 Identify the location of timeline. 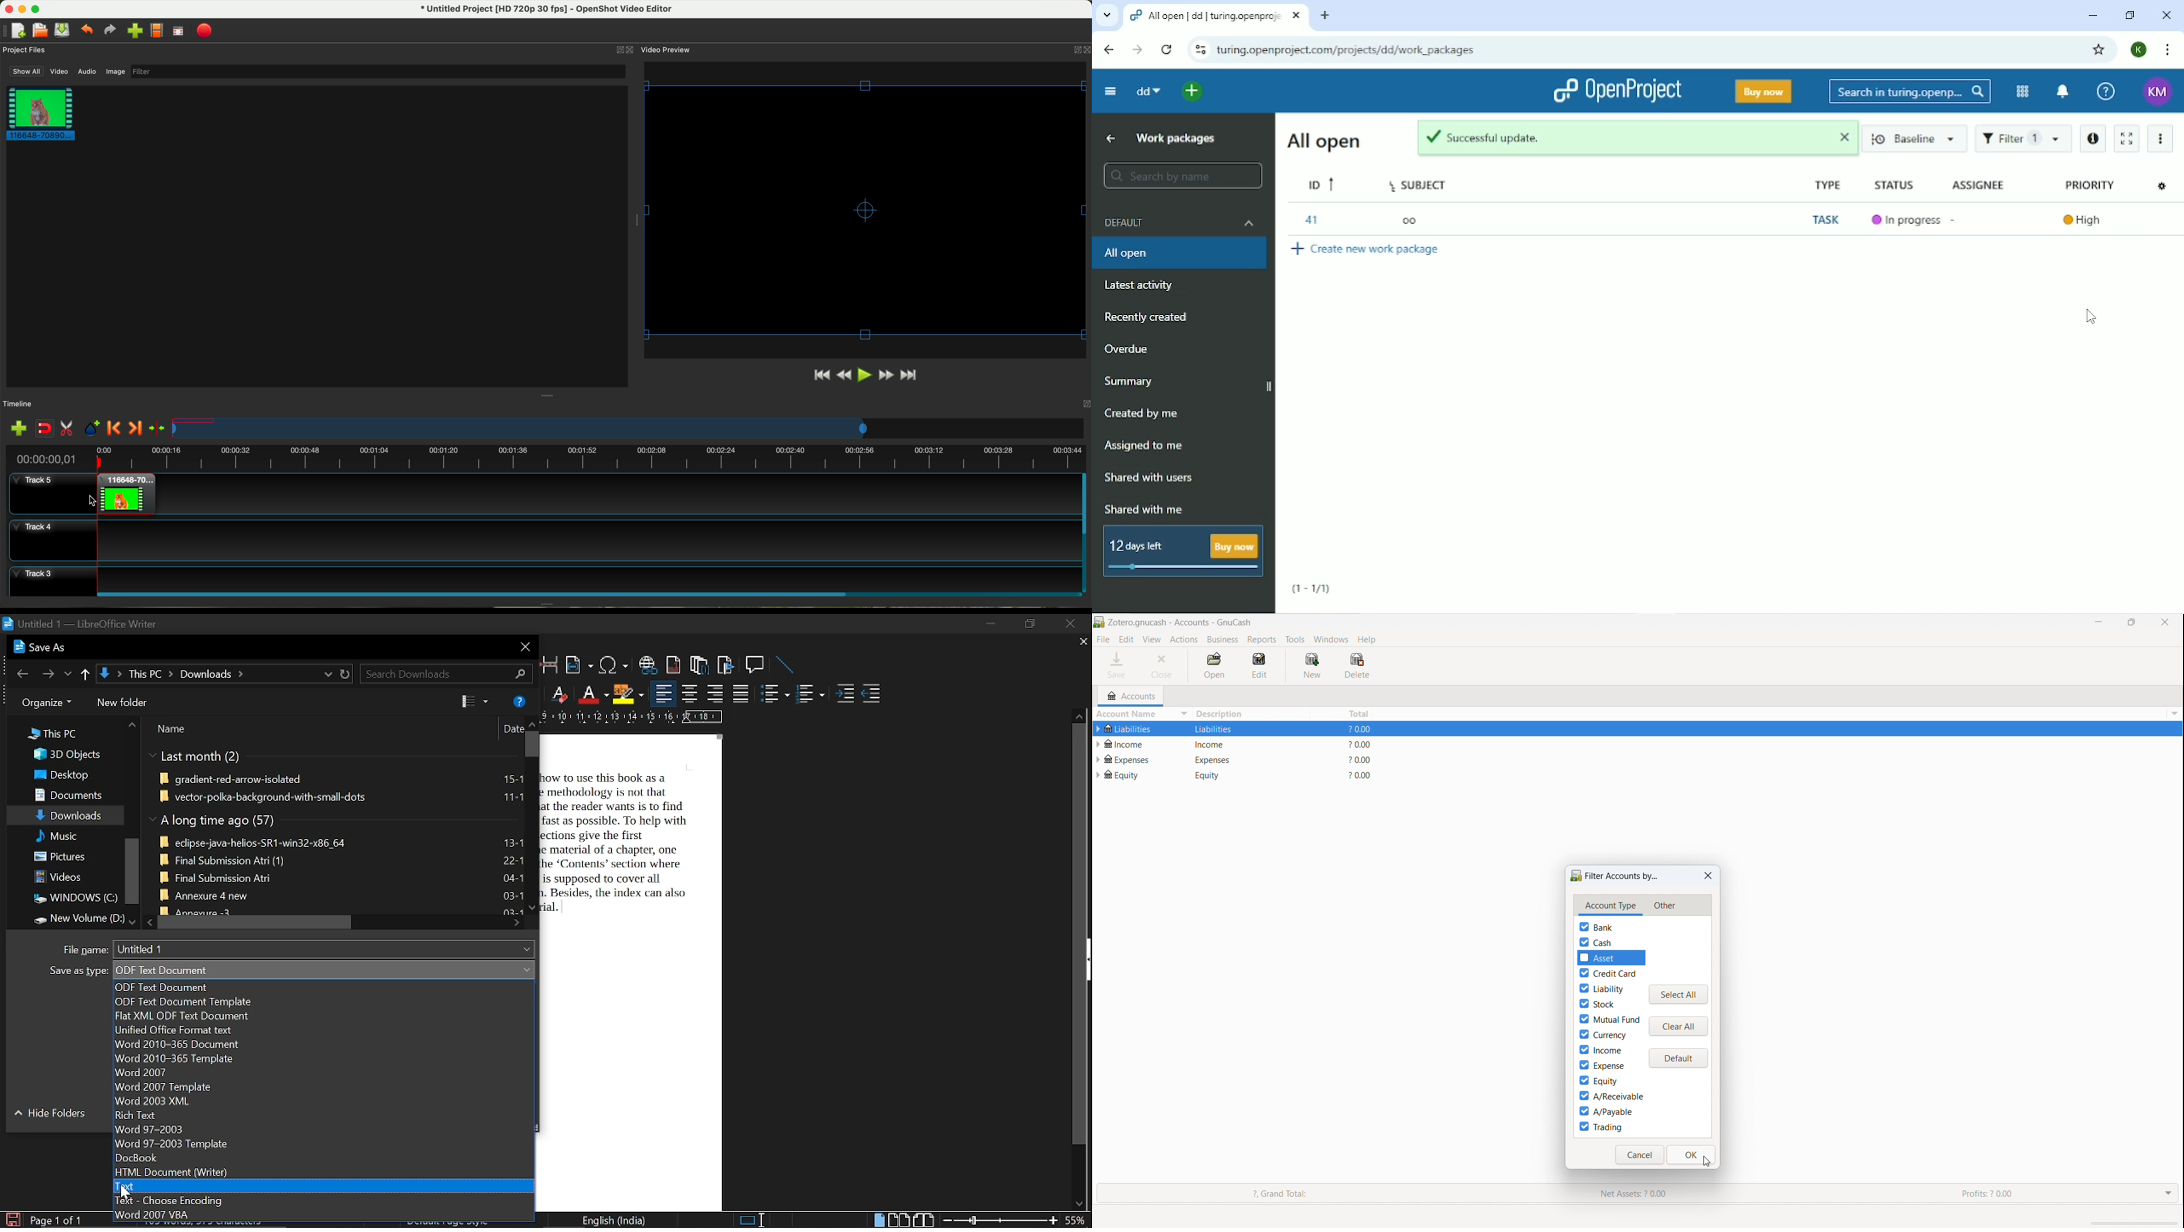
(545, 457).